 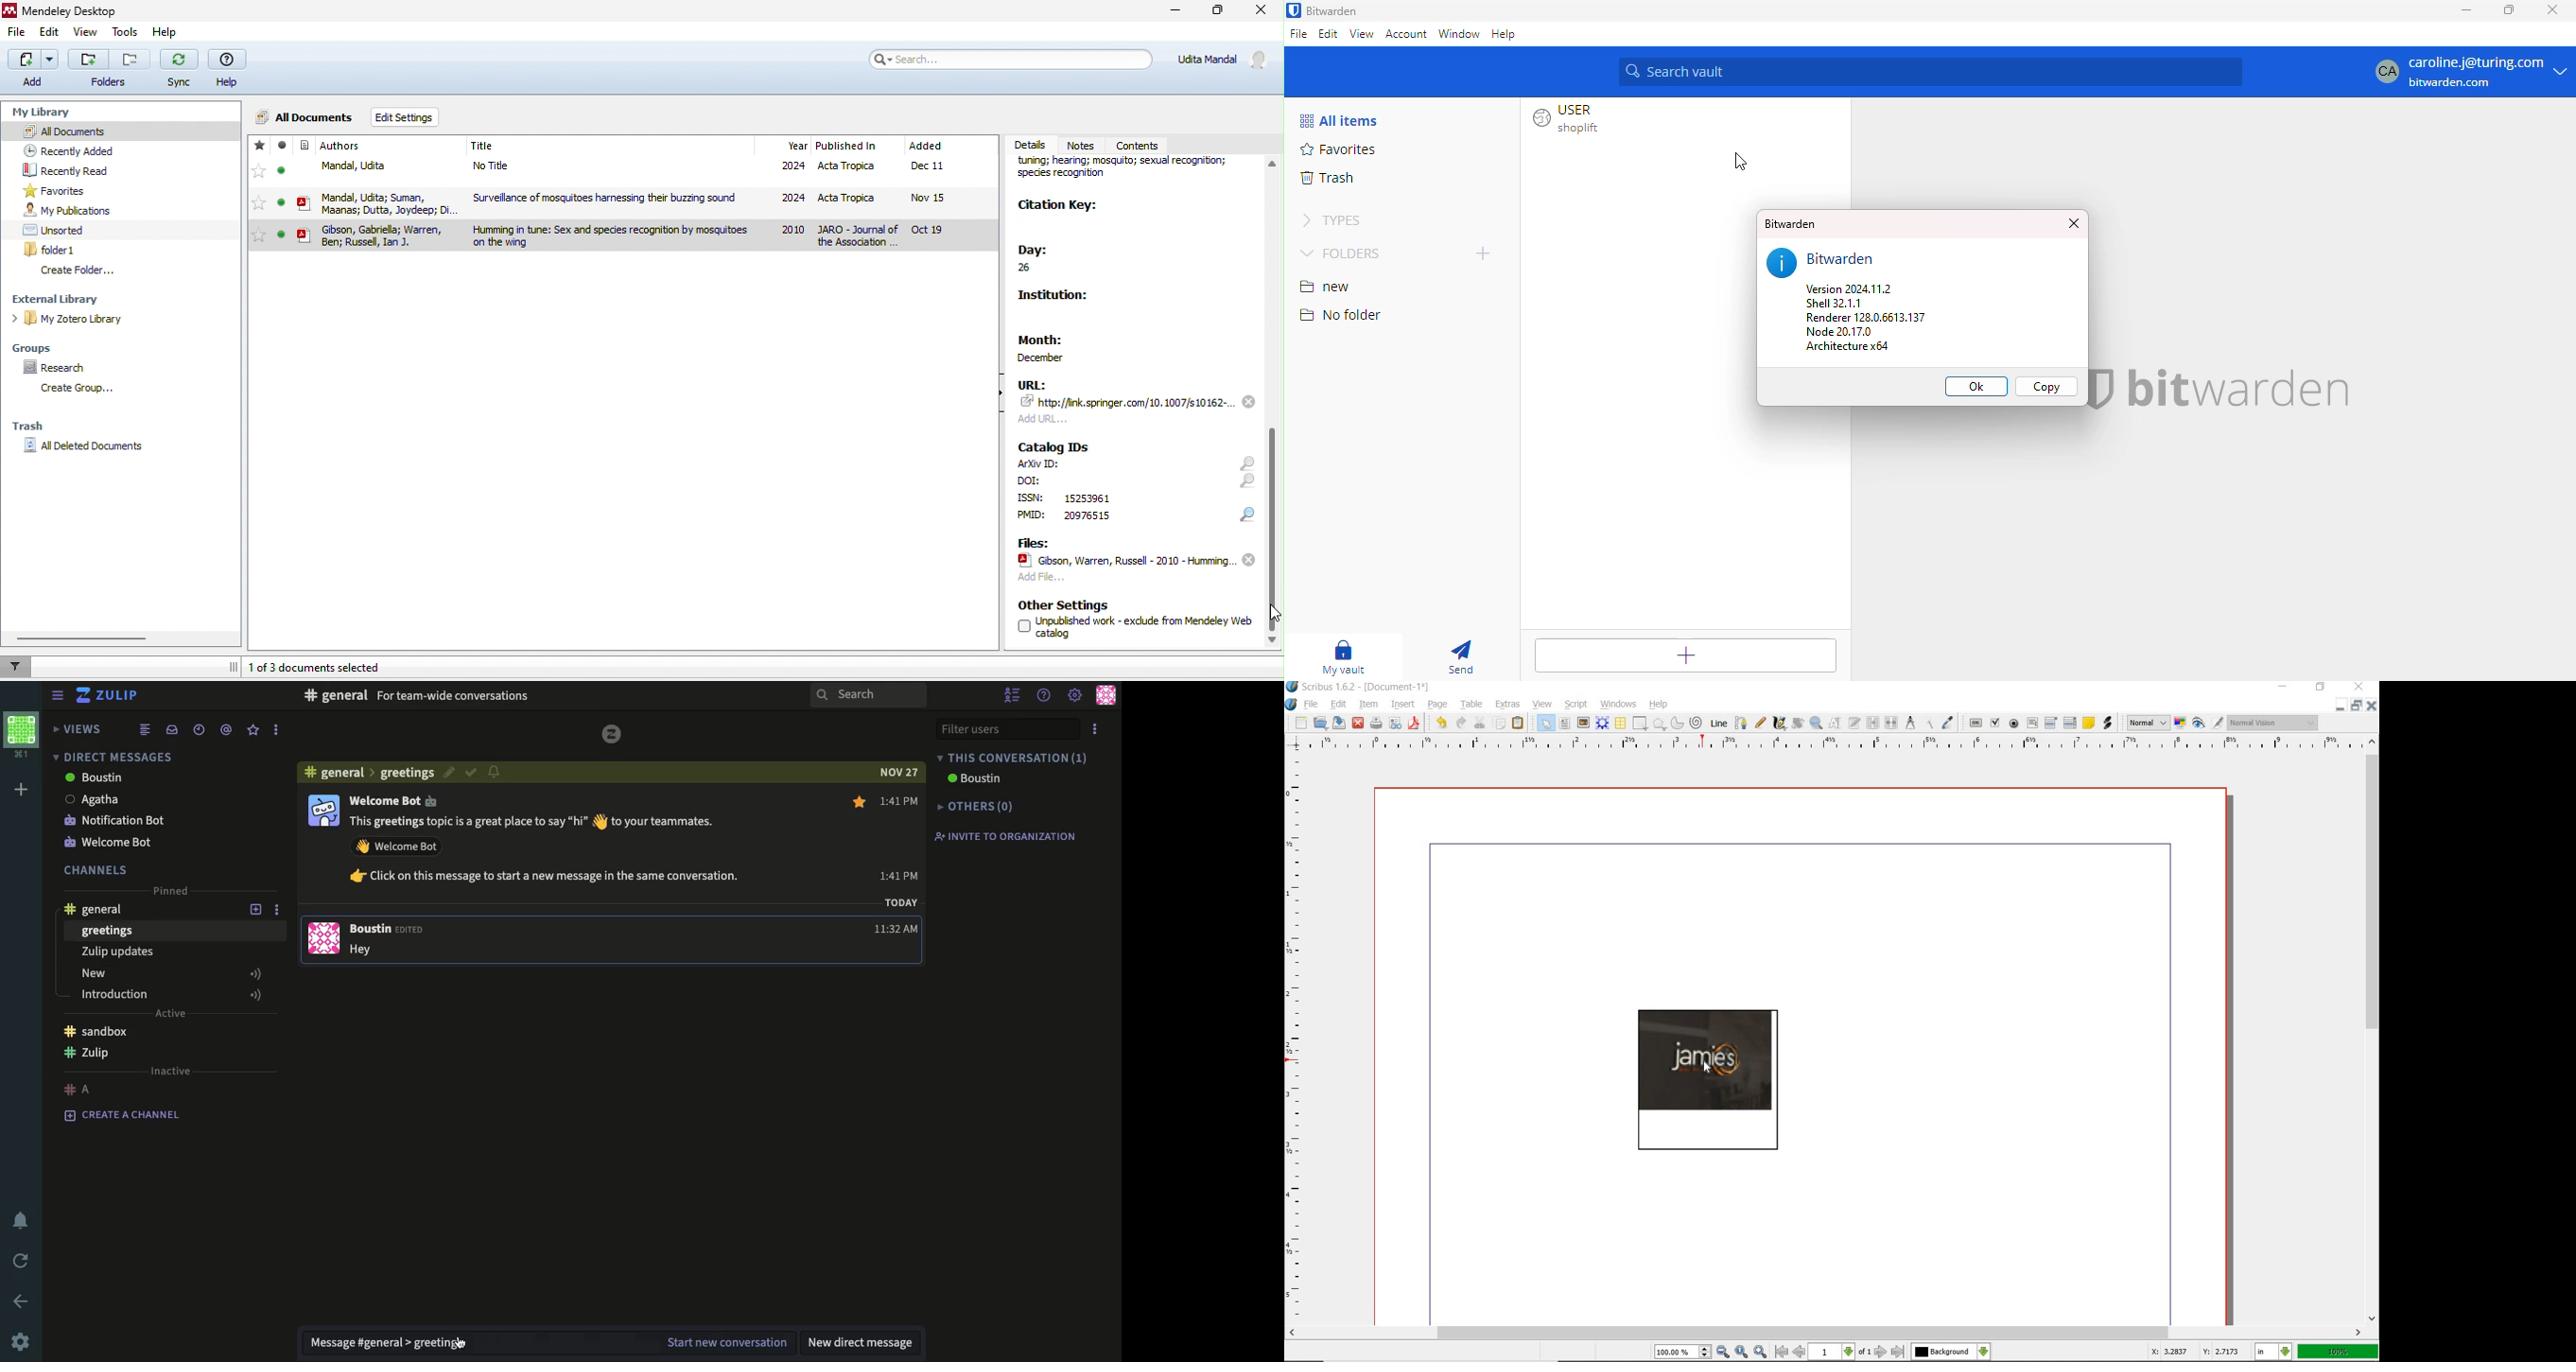 I want to click on Image frame, so click(x=1707, y=1079).